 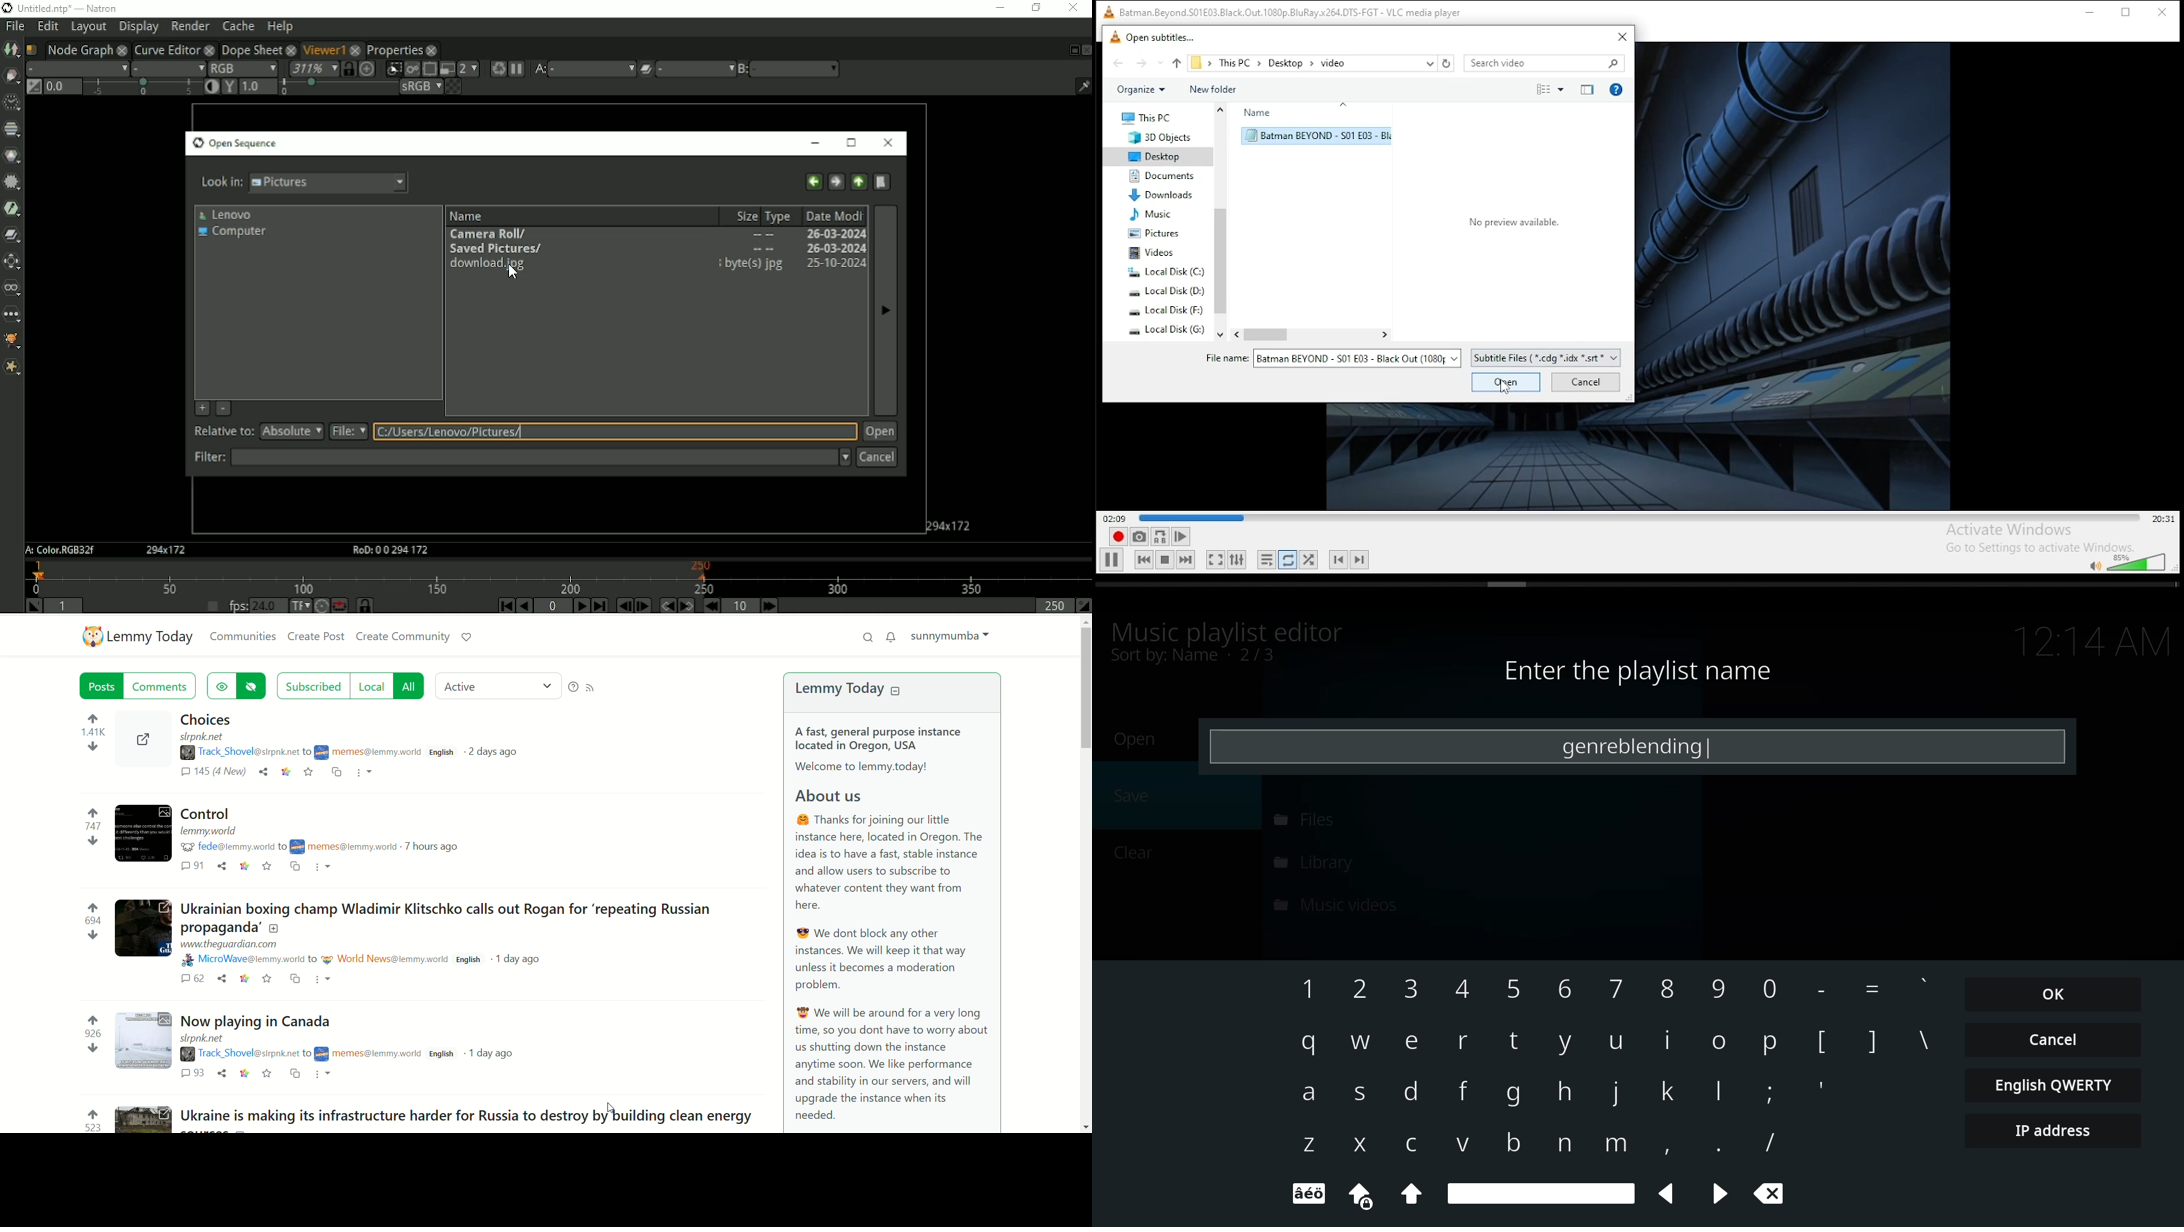 I want to click on community, so click(x=366, y=1052).